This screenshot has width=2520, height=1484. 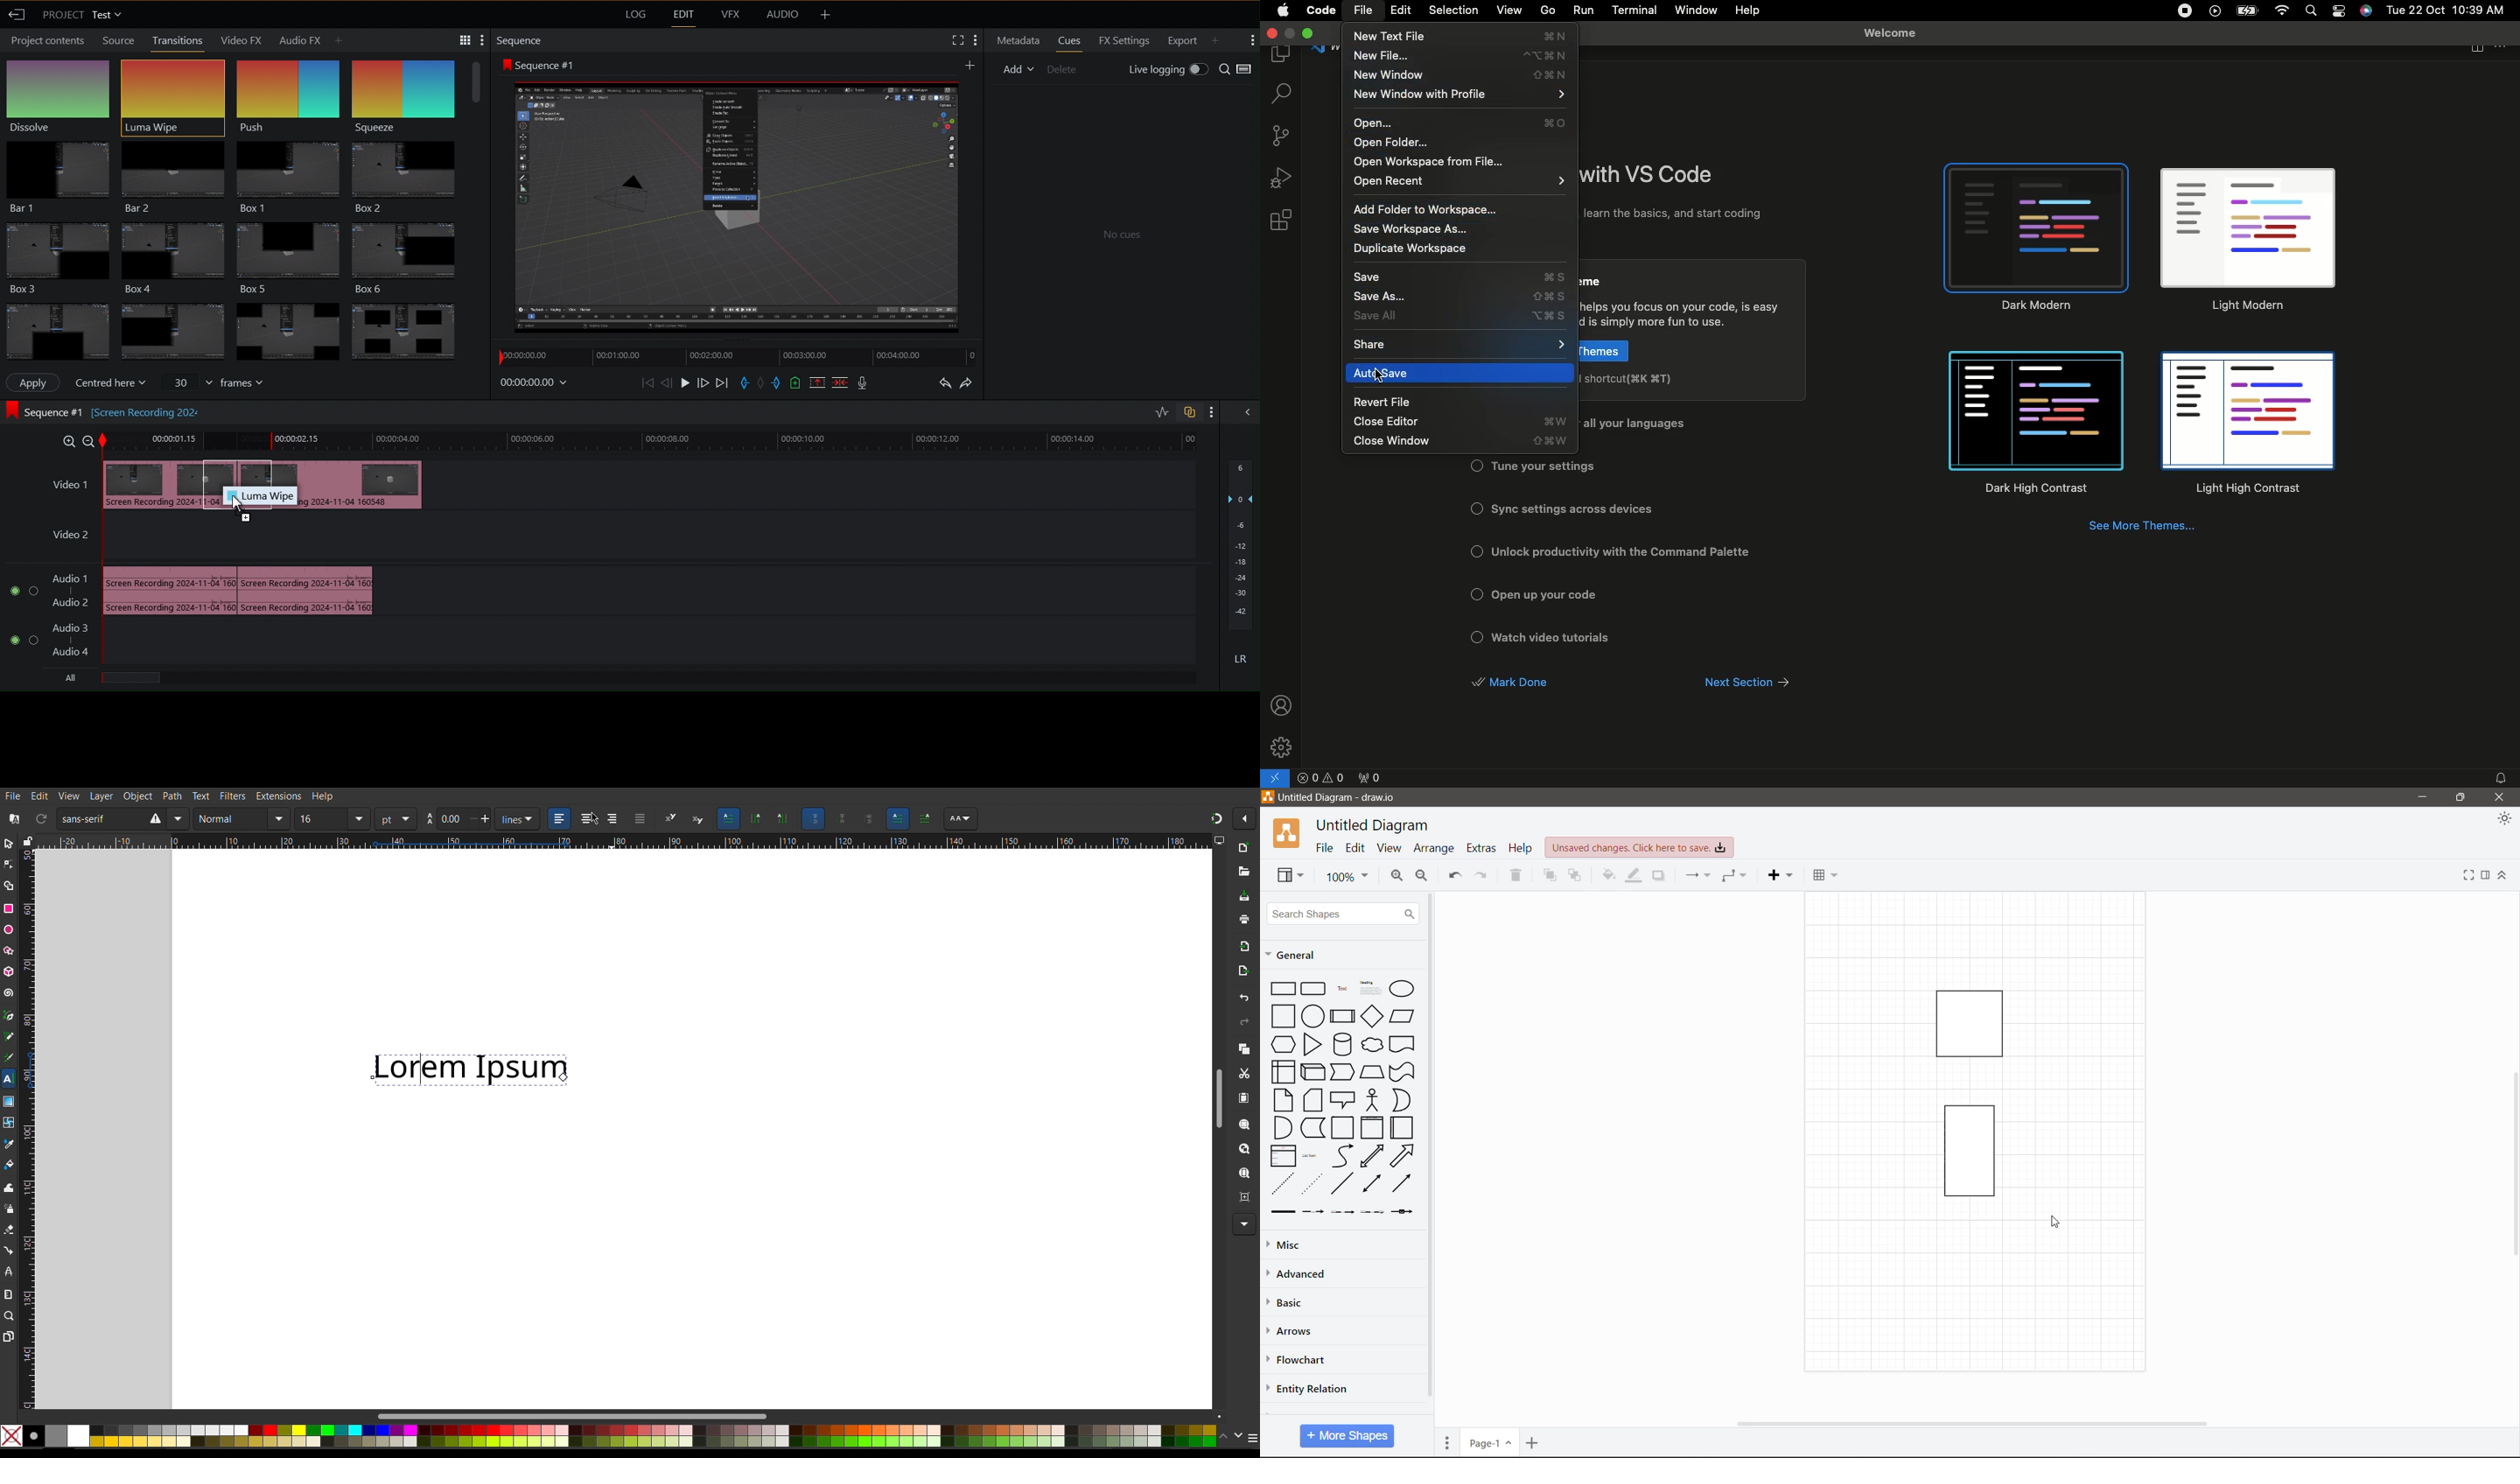 I want to click on Mesh Tool, so click(x=9, y=1124).